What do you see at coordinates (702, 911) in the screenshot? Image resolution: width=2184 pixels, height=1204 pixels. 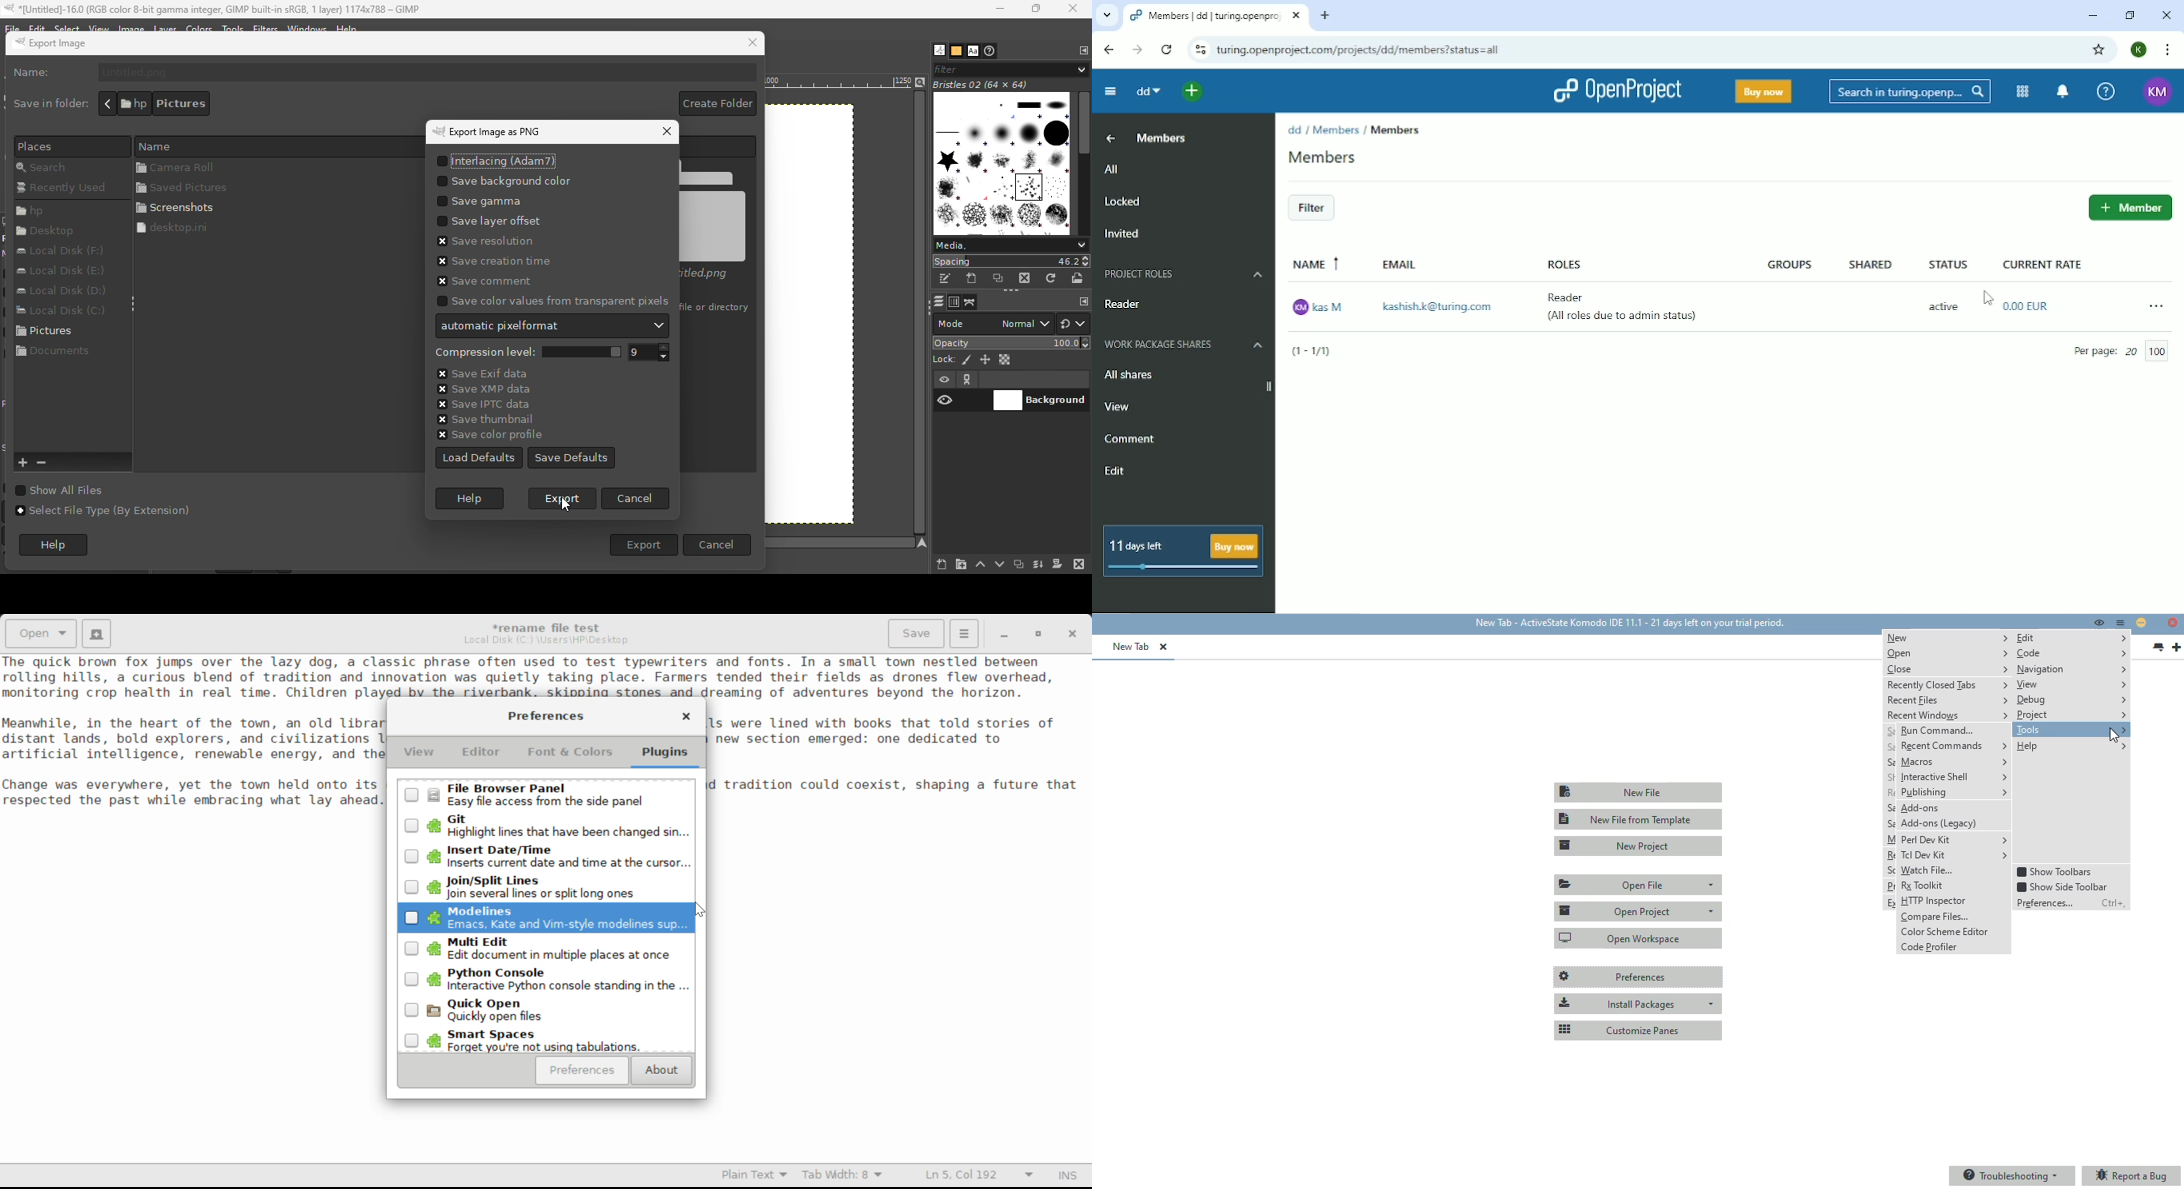 I see `Cursor Position` at bounding box center [702, 911].